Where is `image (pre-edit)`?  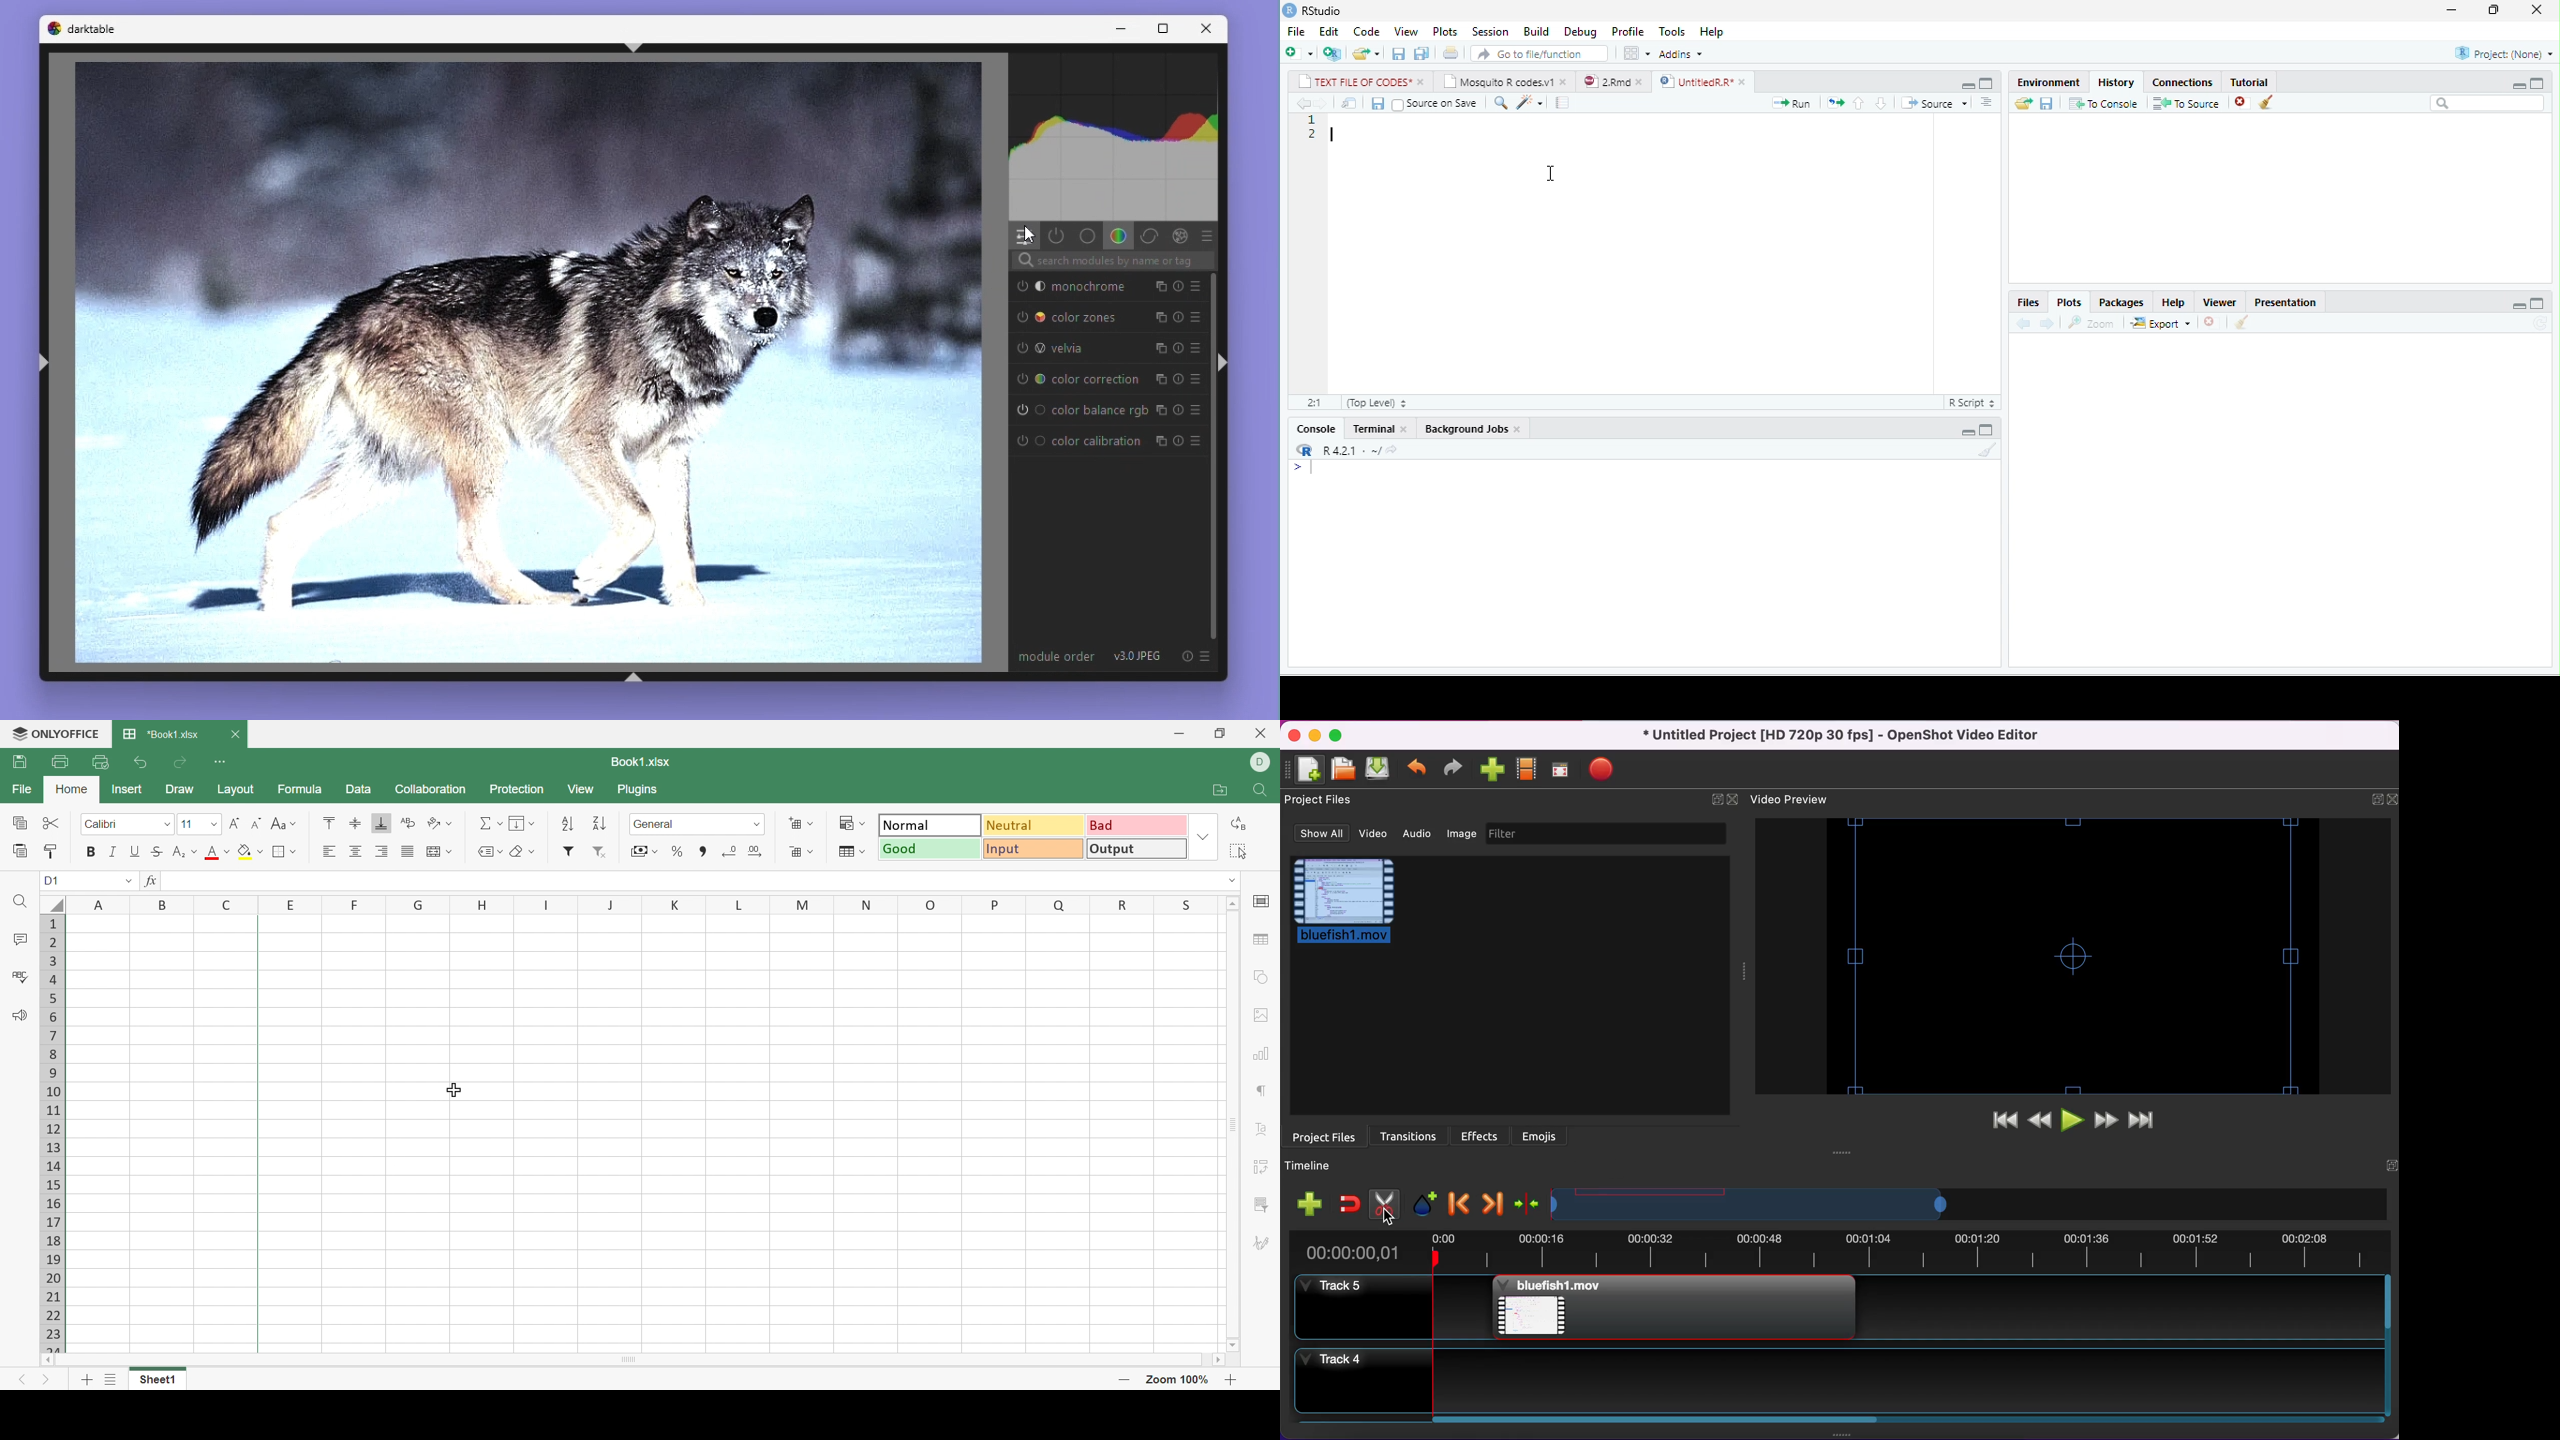 image (pre-edit) is located at coordinates (526, 365).